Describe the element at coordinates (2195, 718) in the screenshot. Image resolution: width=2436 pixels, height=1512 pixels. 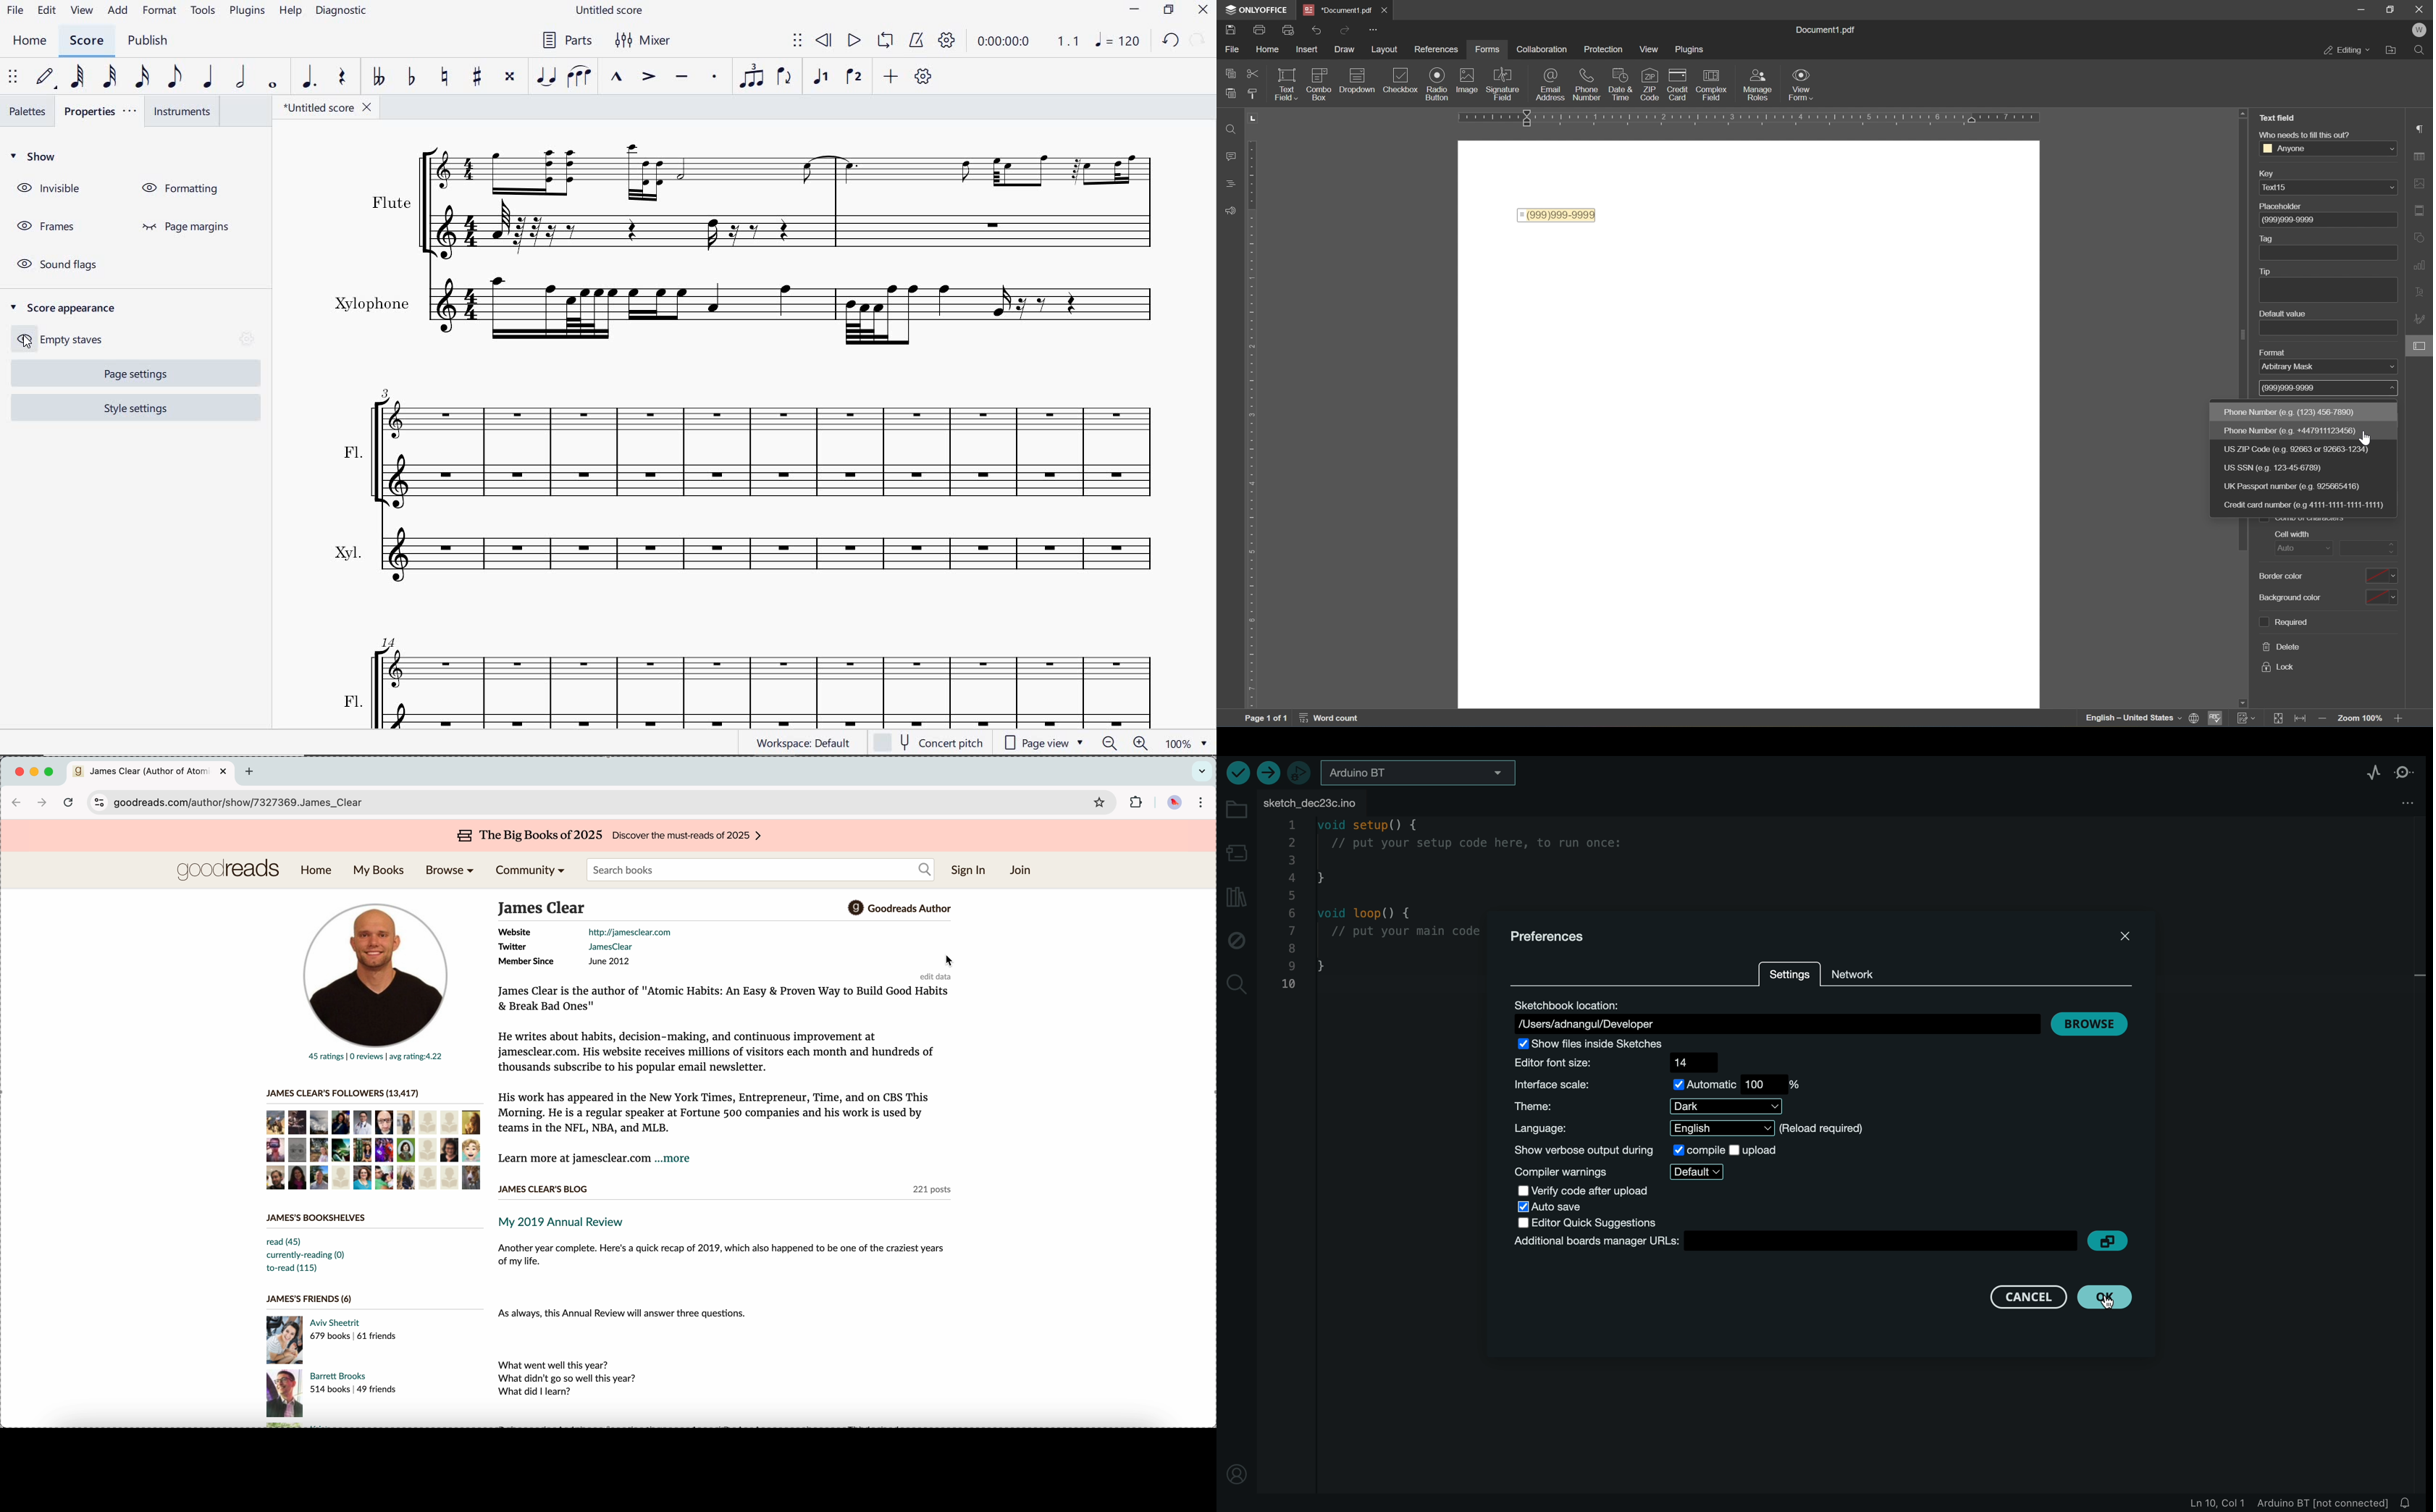
I see `set document language` at that location.